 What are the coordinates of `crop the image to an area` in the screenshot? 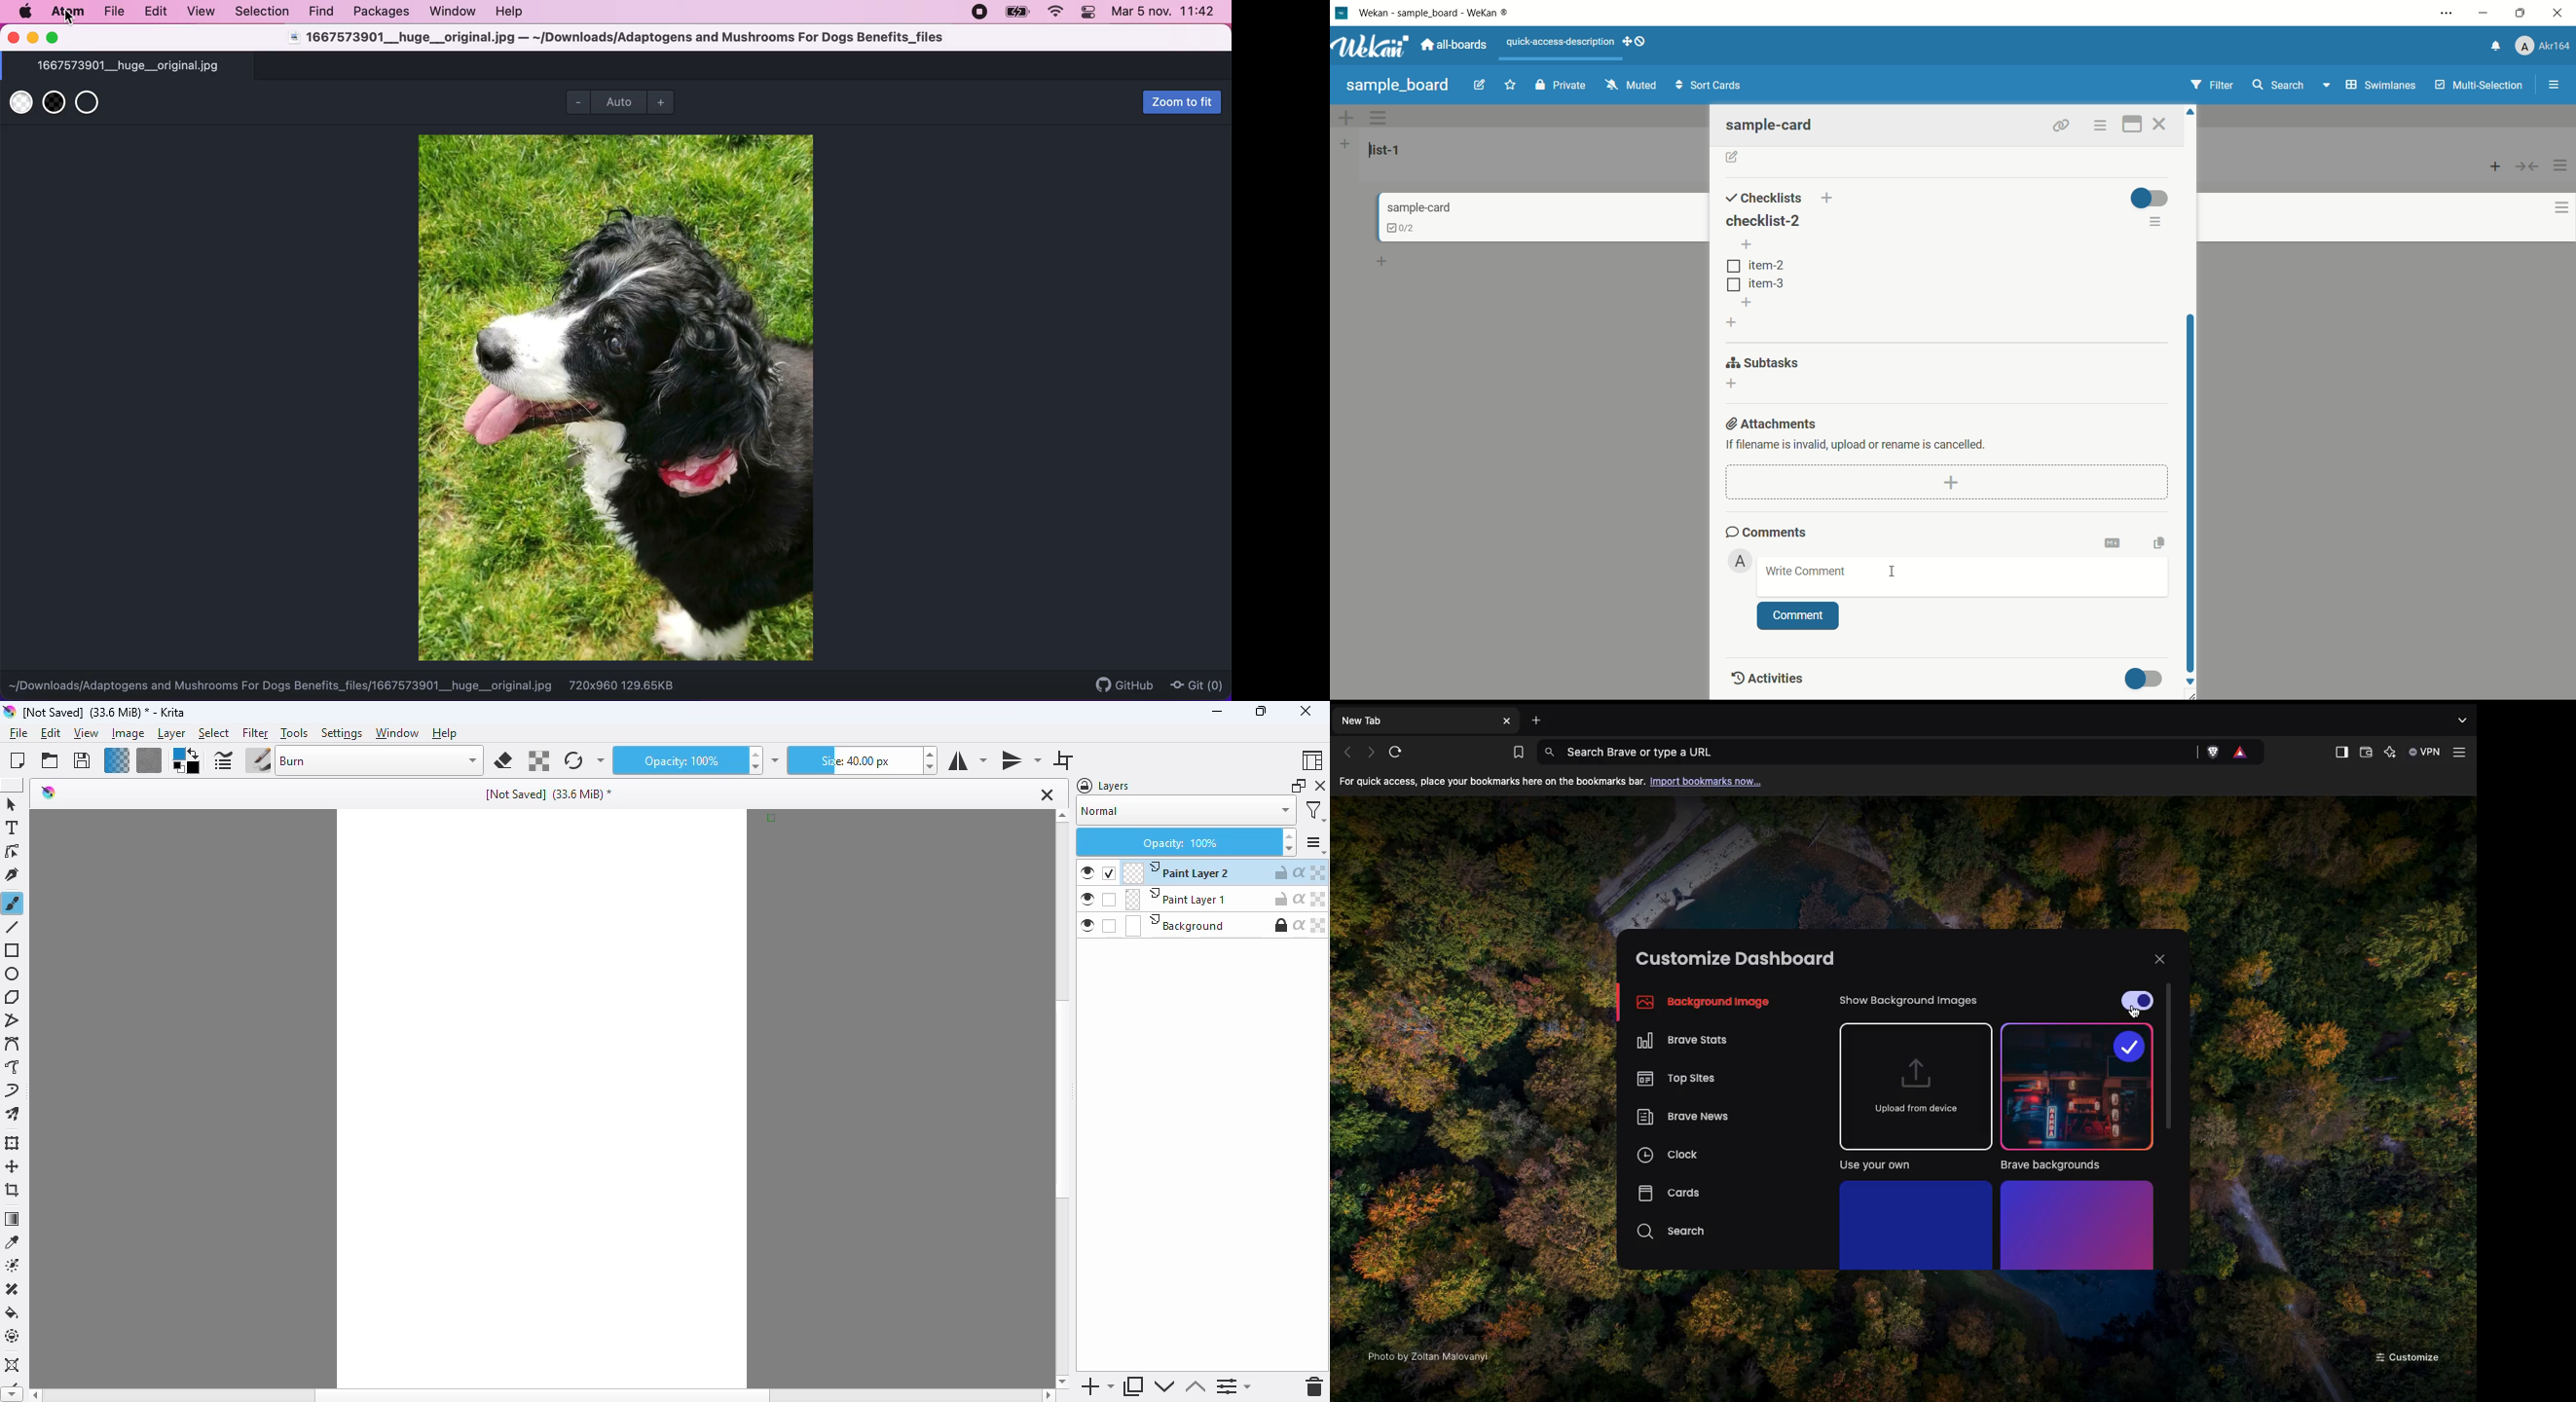 It's located at (14, 1190).